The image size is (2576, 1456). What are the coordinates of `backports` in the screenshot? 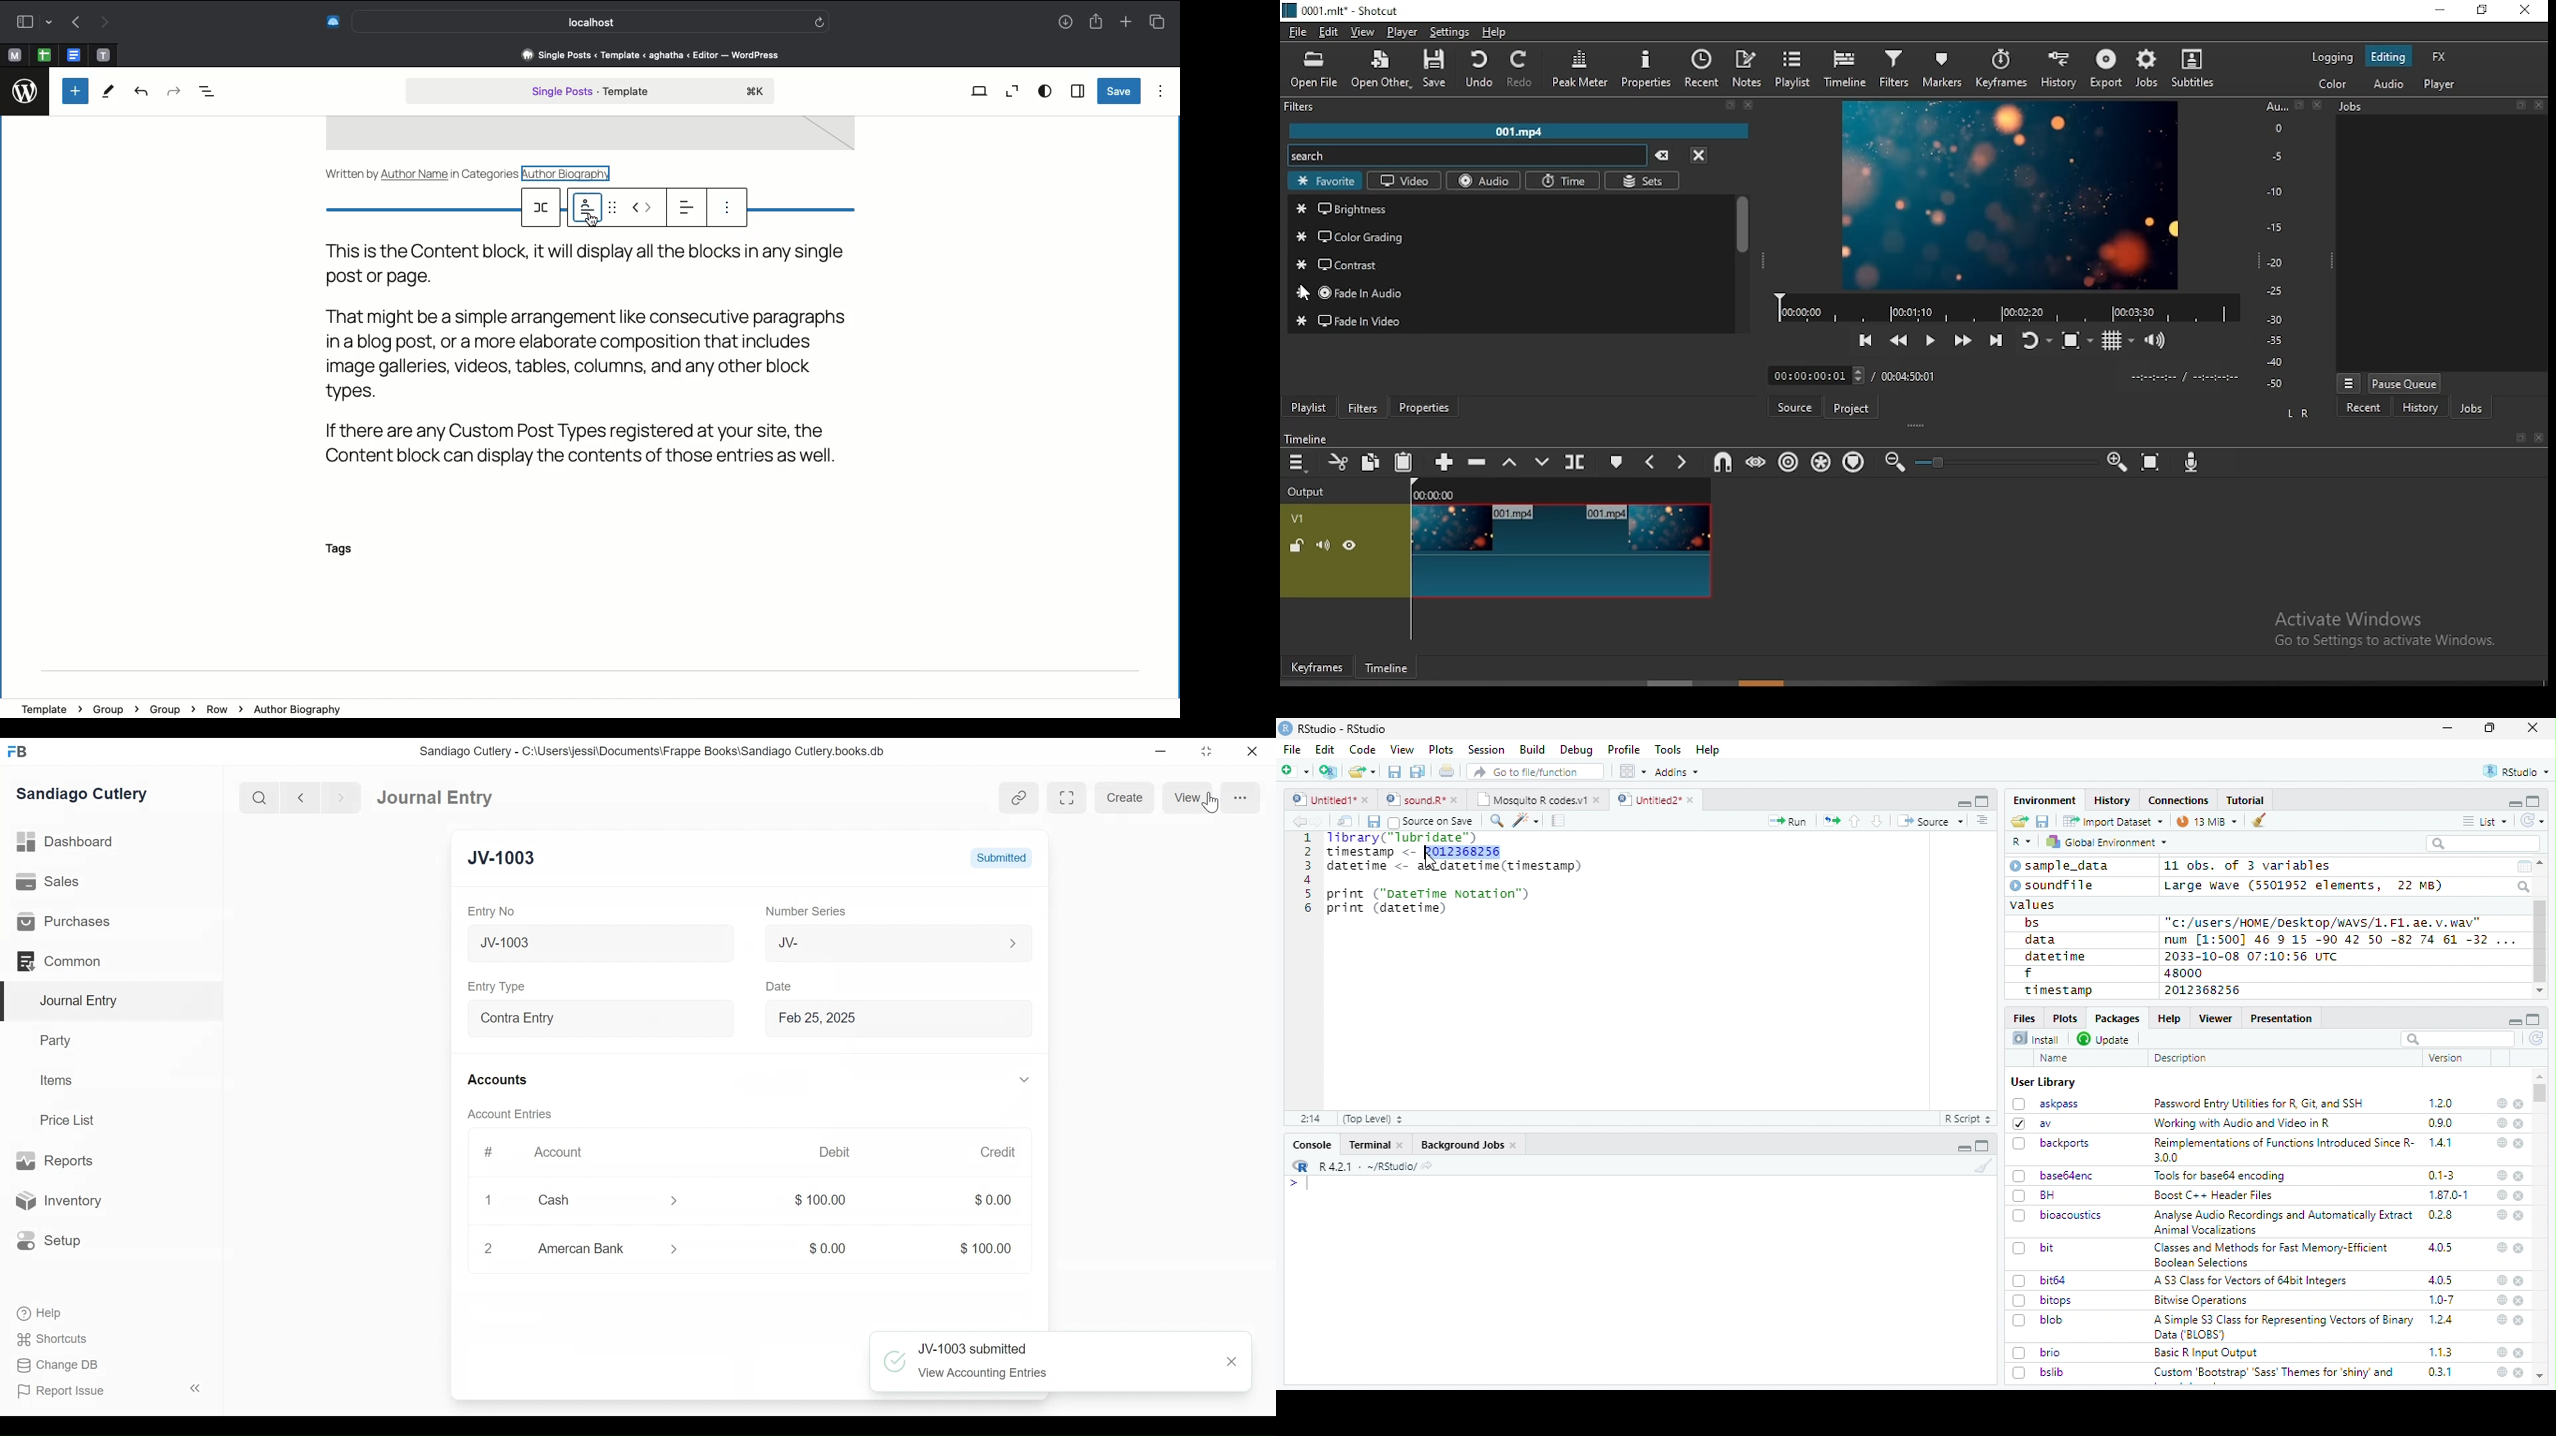 It's located at (2054, 1144).